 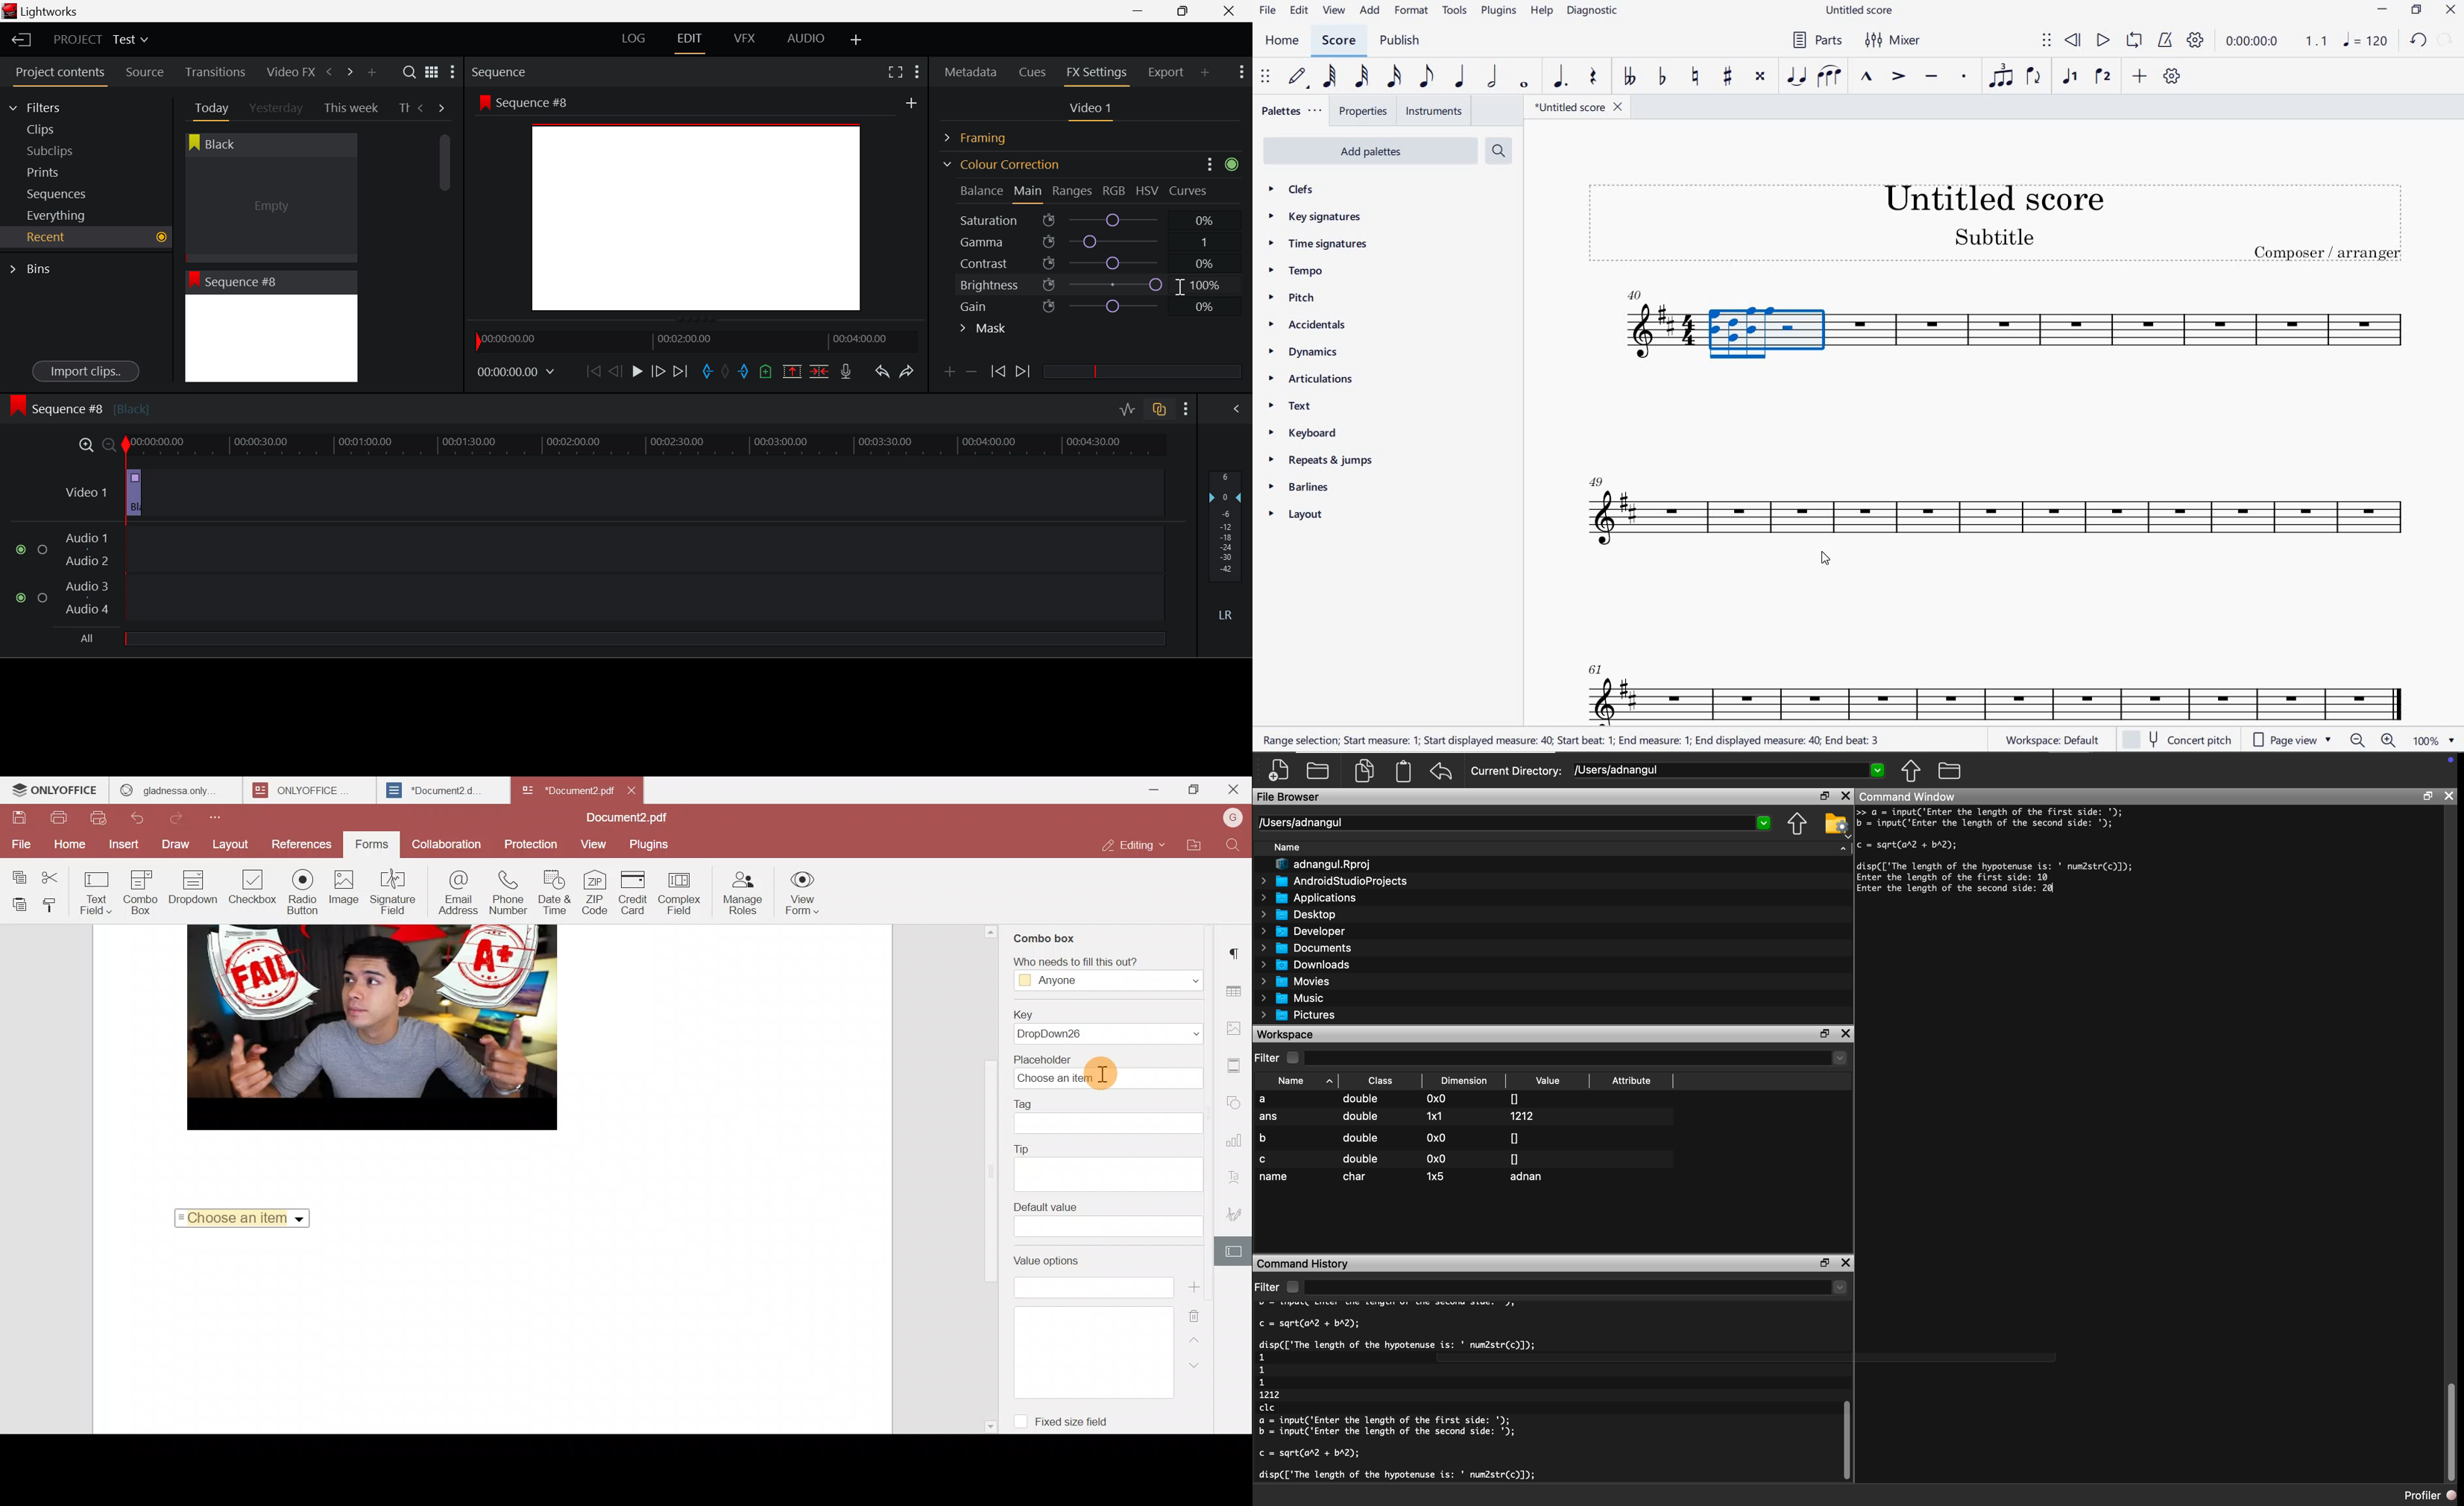 I want to click on Previous Tab, so click(x=423, y=108).